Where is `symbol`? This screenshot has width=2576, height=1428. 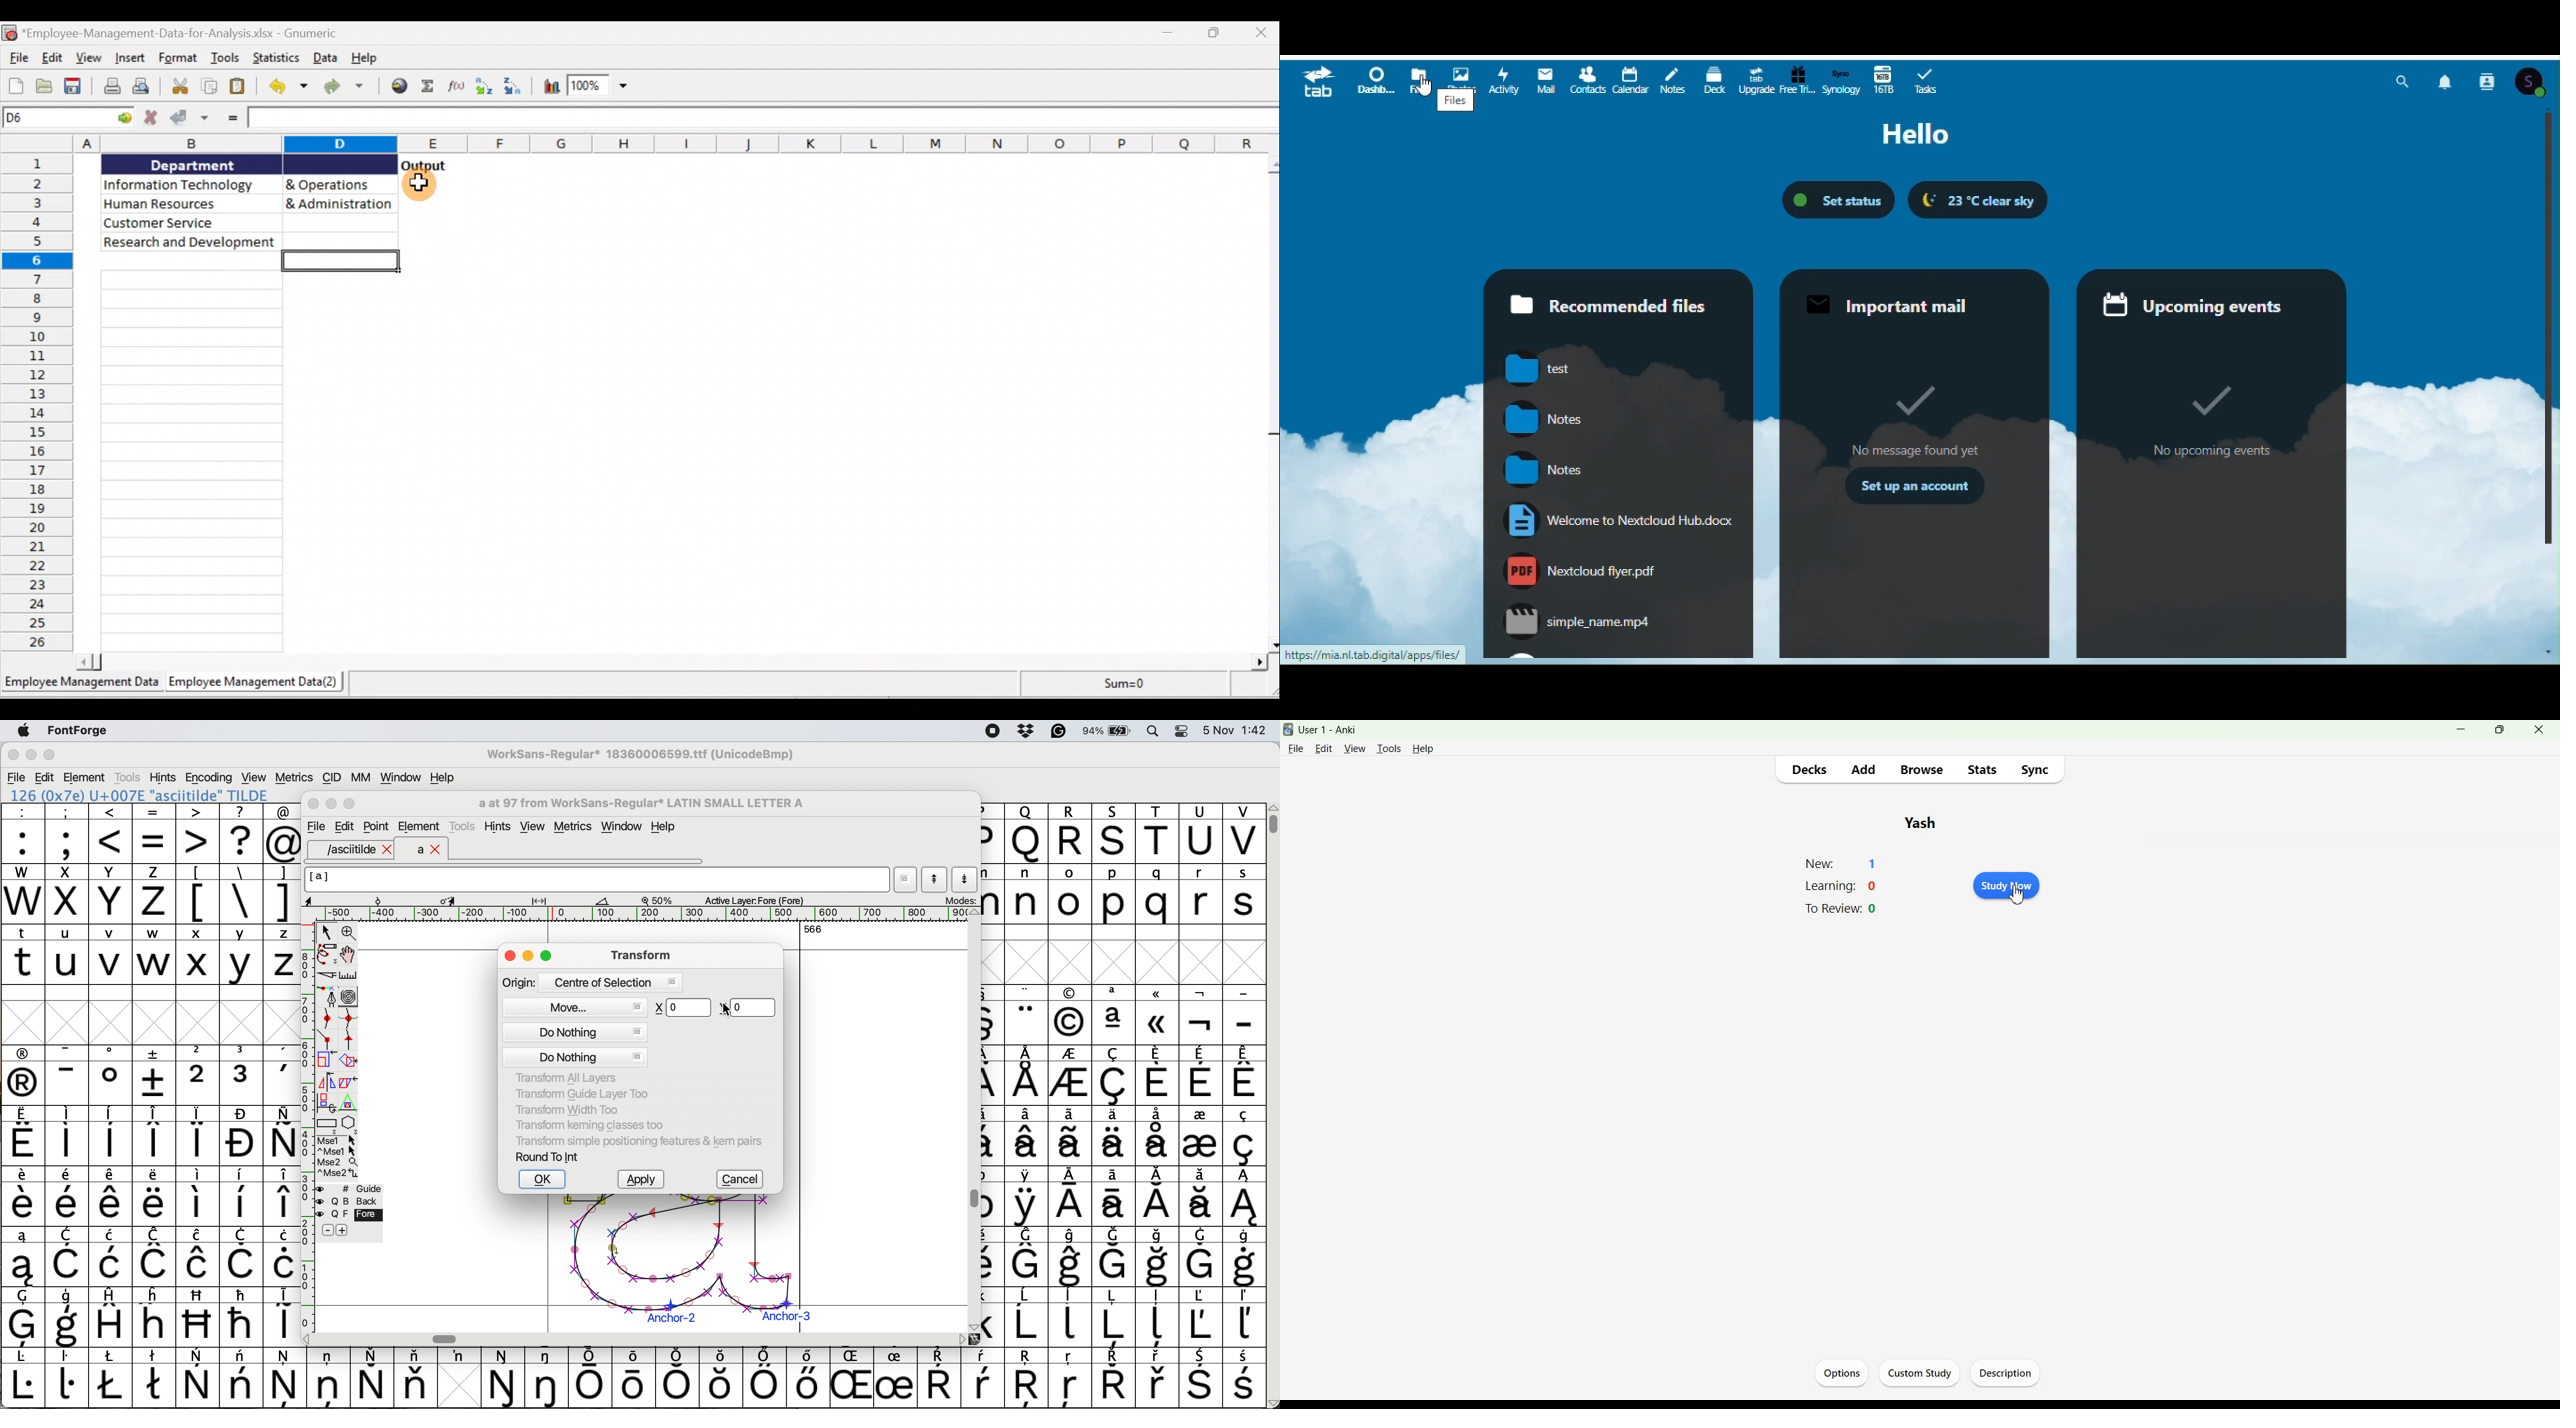 symbol is located at coordinates (1026, 1197).